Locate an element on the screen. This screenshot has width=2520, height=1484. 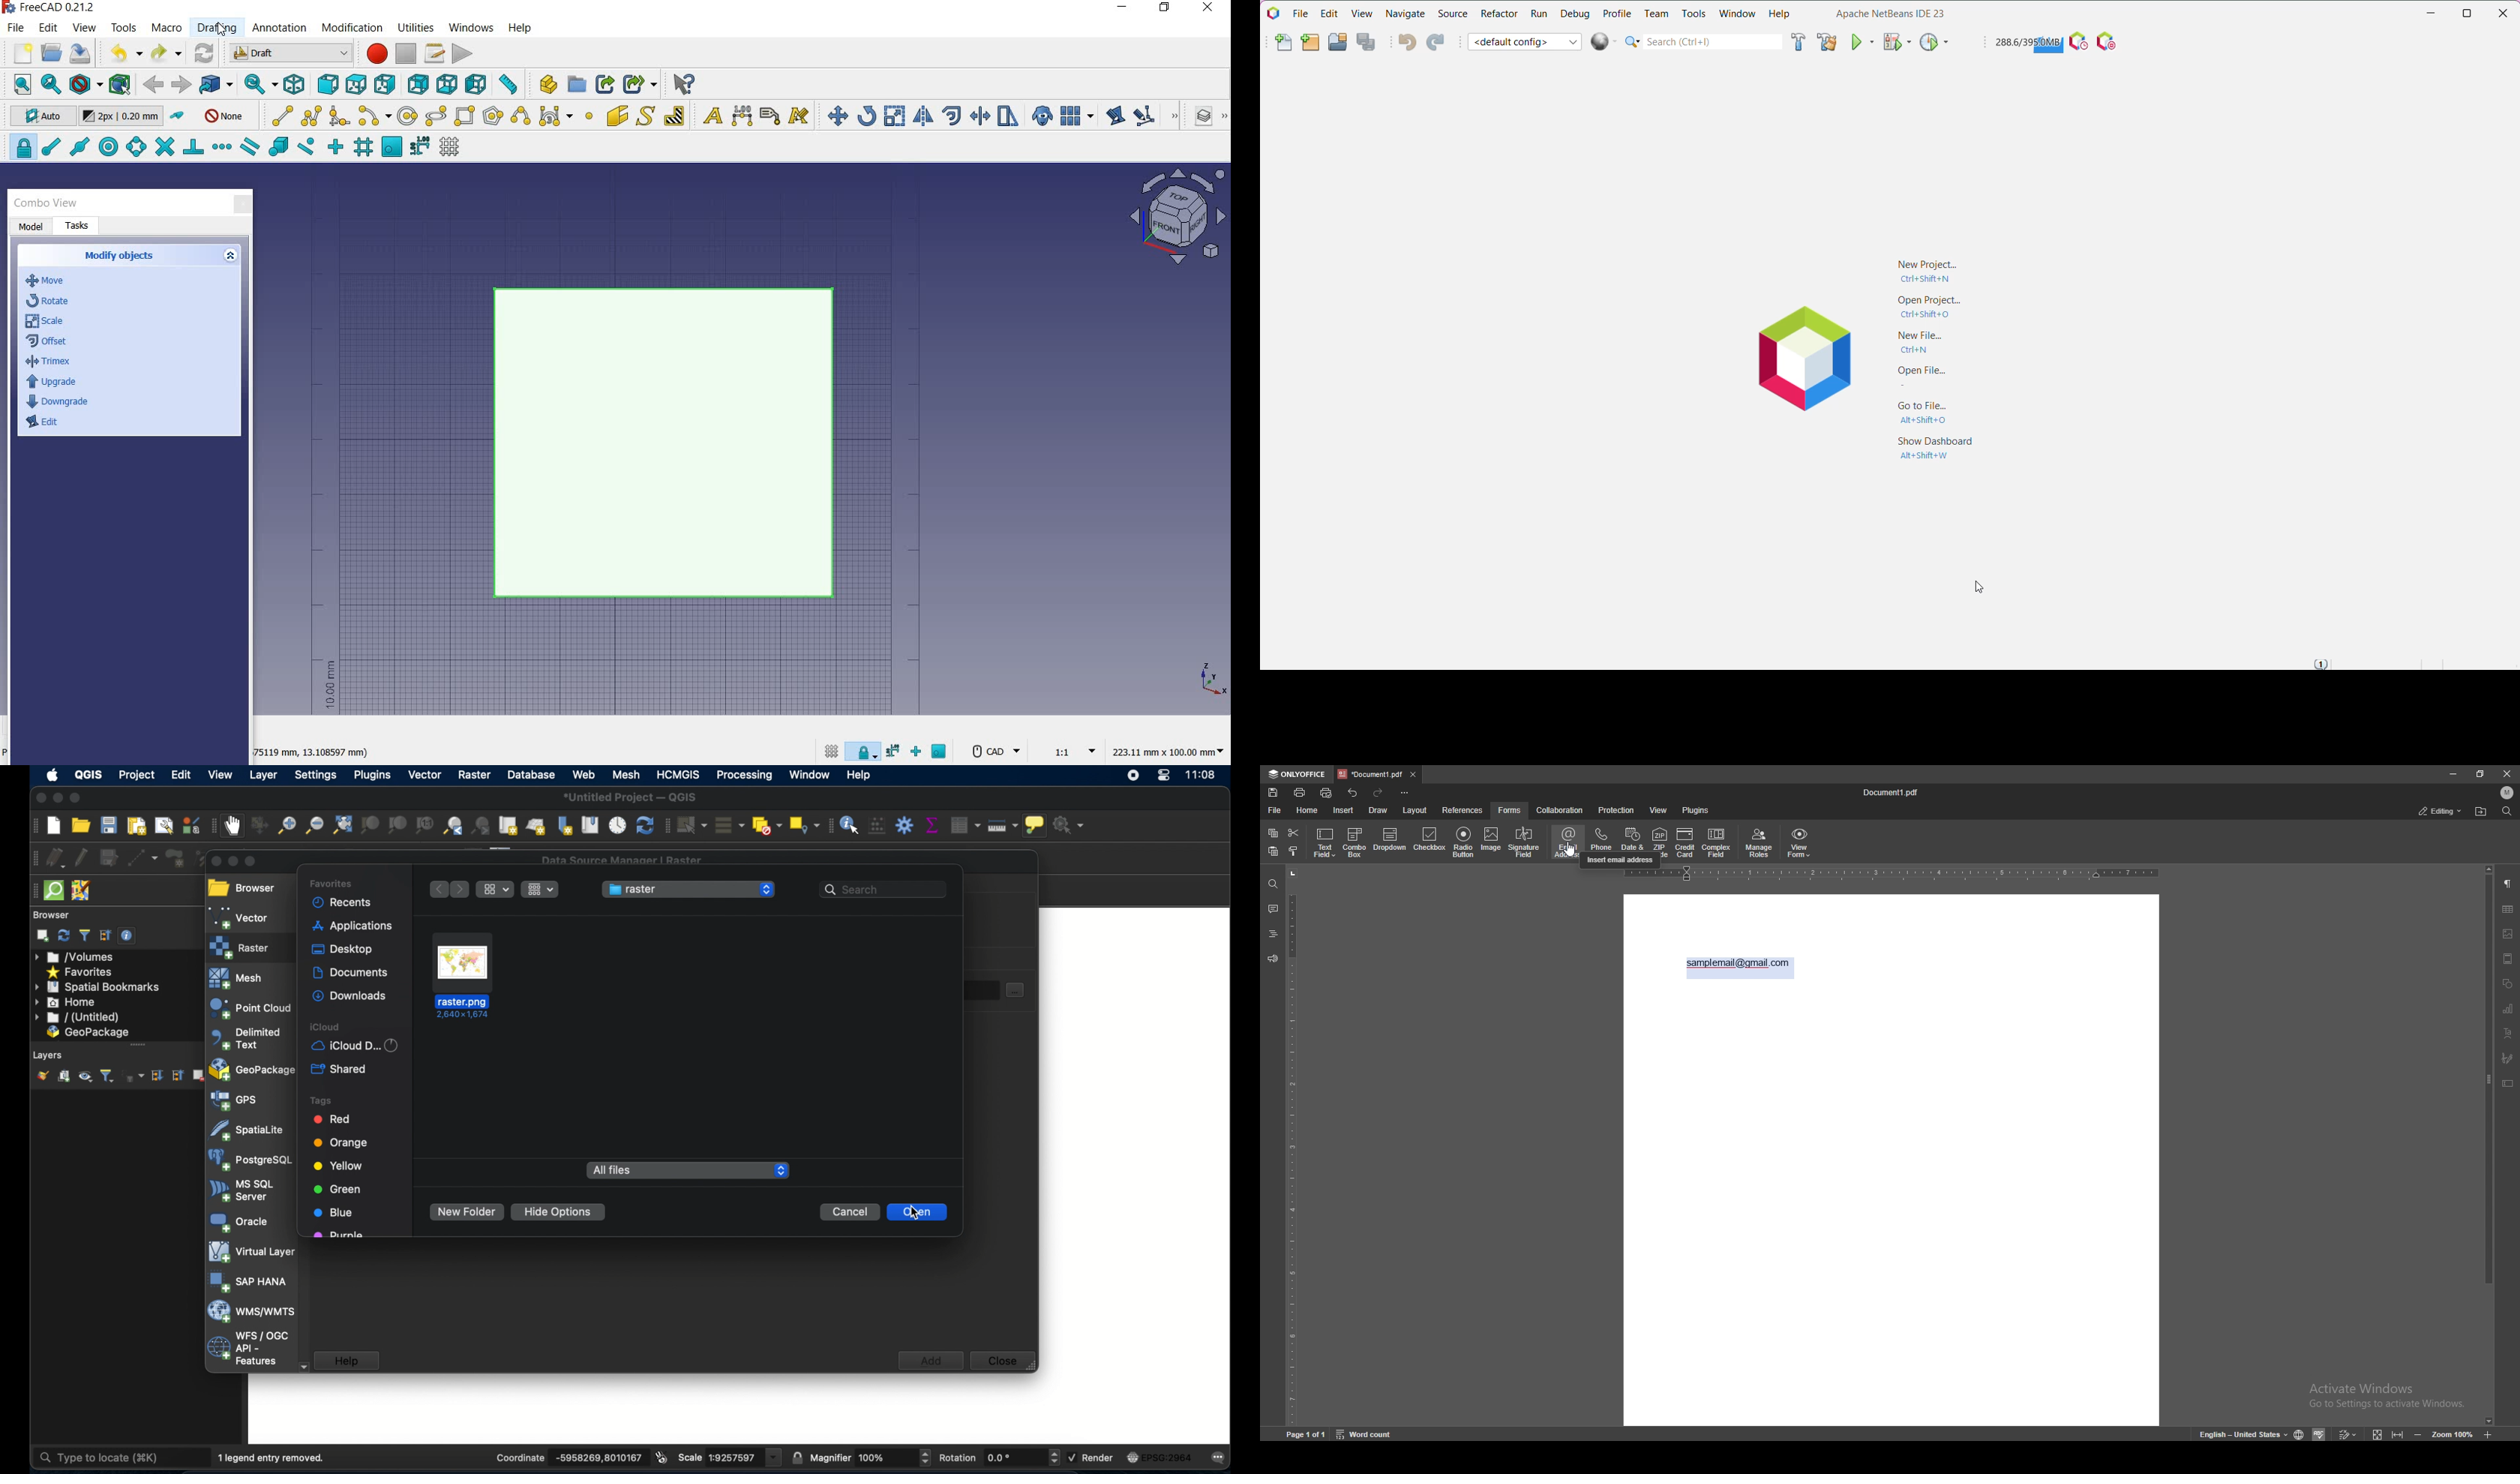
sap hana is located at coordinates (249, 1281).